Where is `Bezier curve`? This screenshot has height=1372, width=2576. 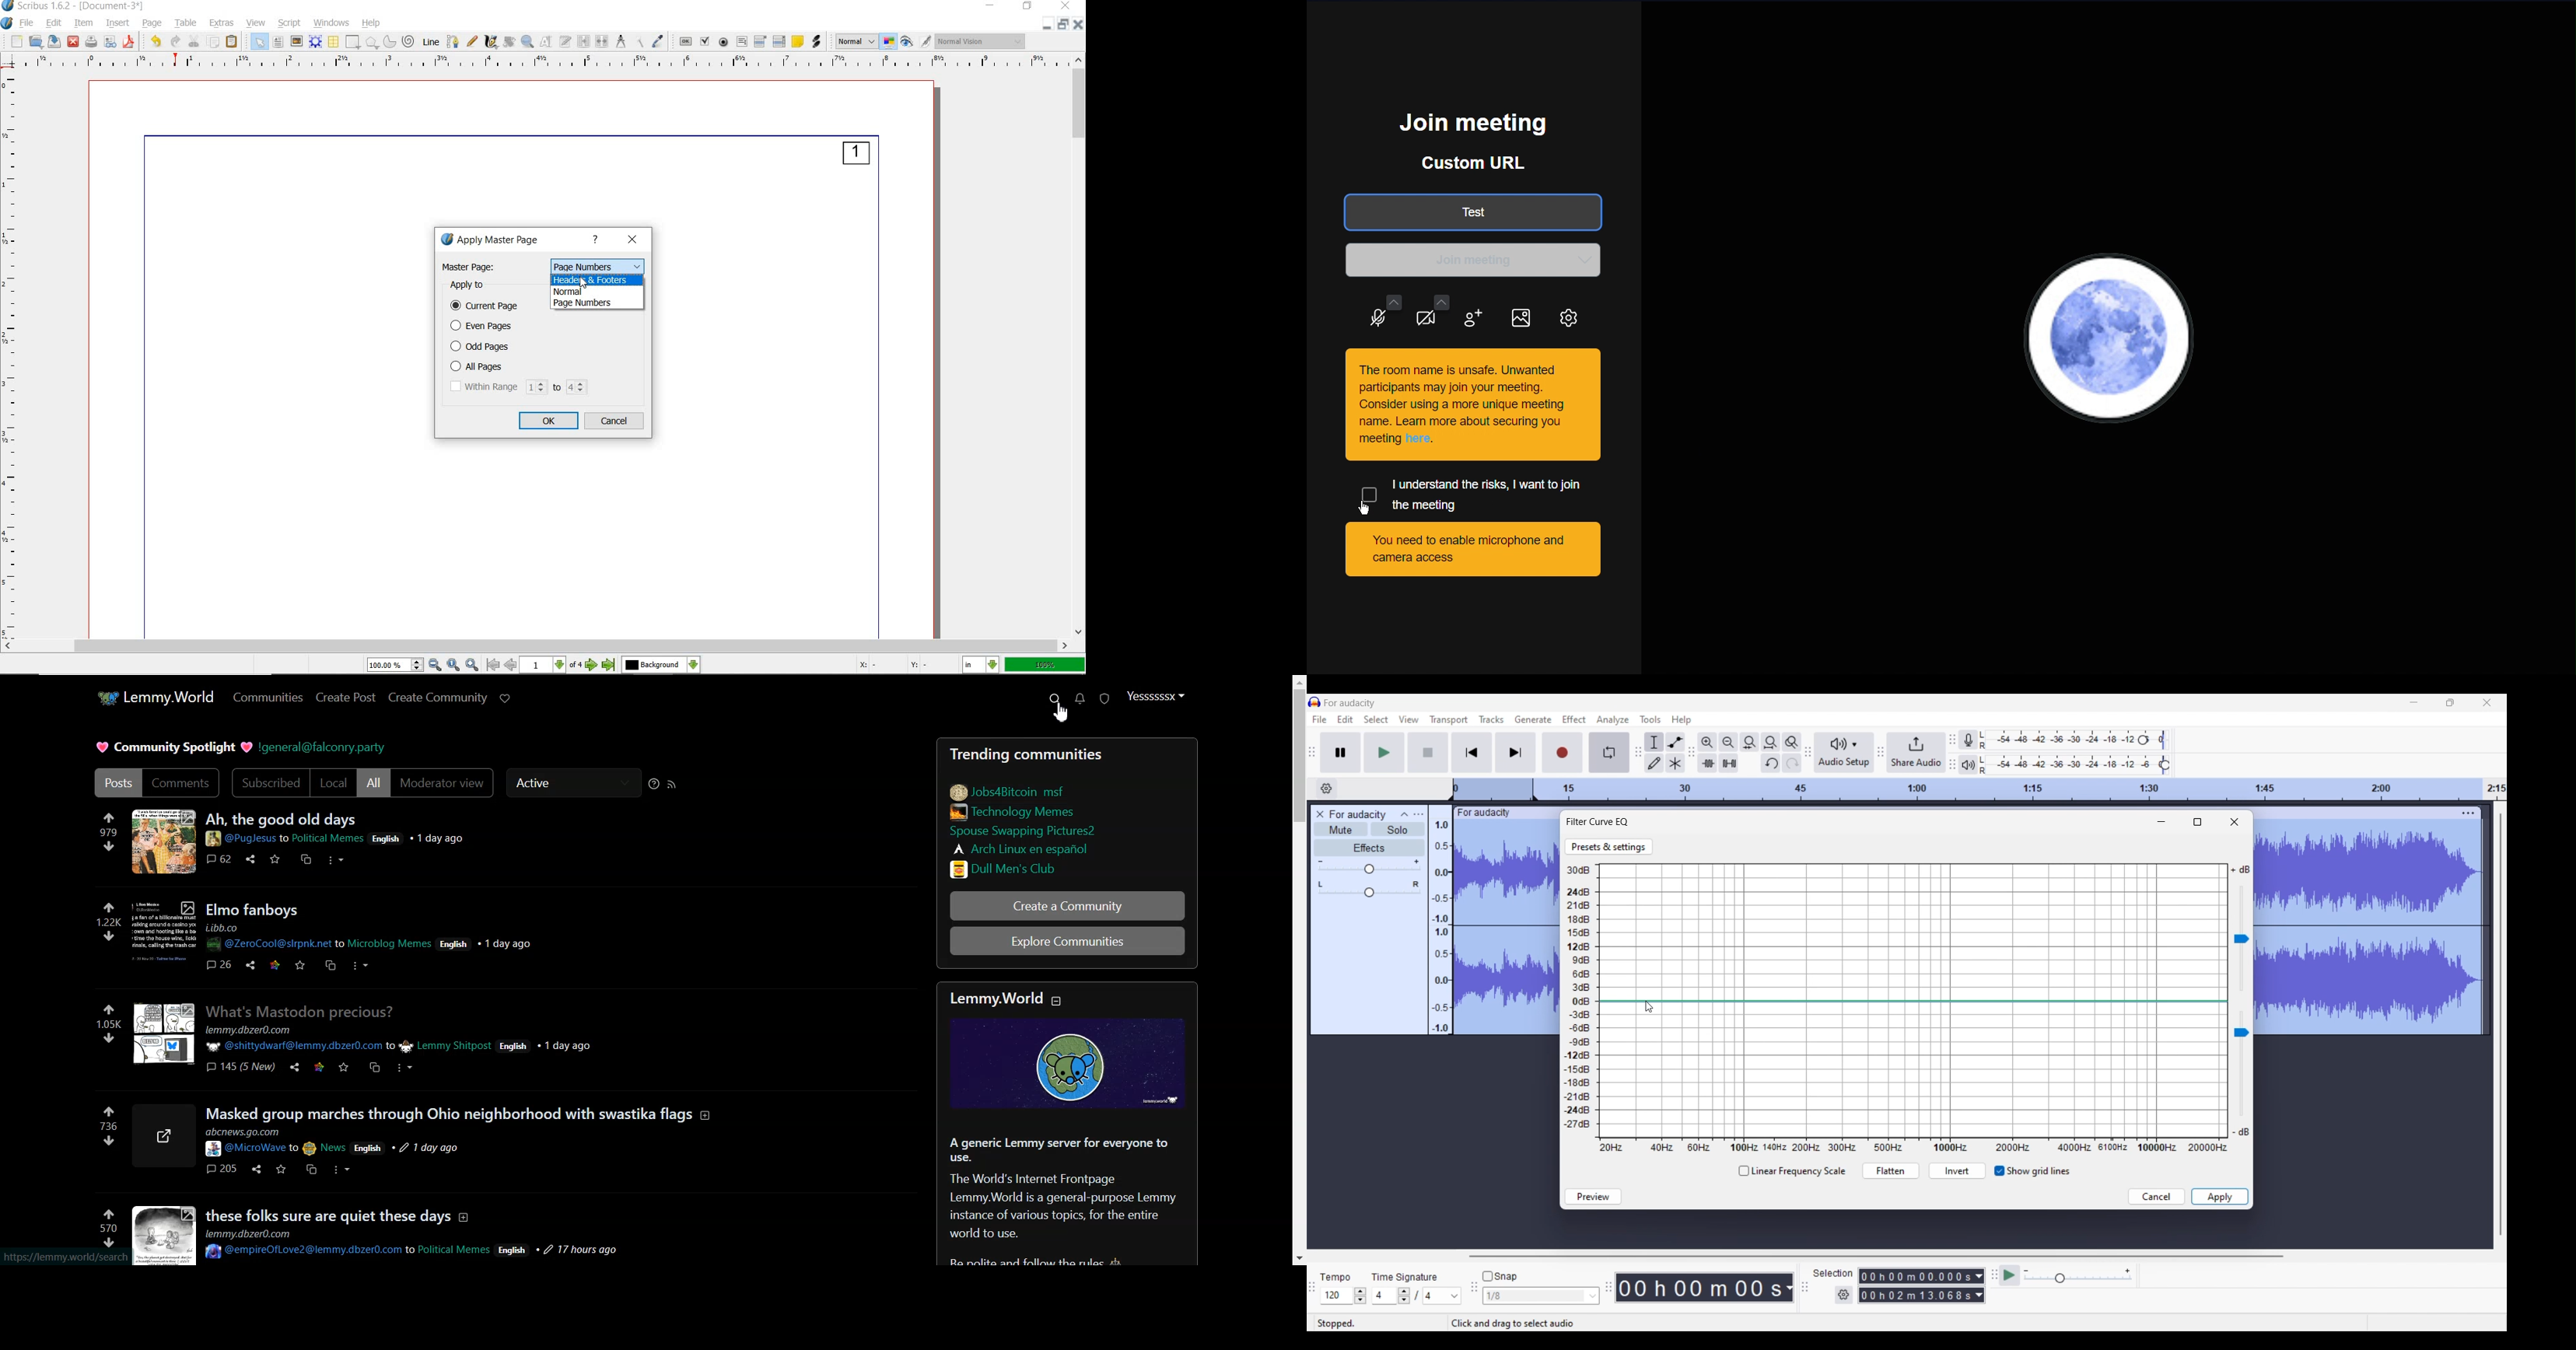
Bezier curve is located at coordinates (453, 41).